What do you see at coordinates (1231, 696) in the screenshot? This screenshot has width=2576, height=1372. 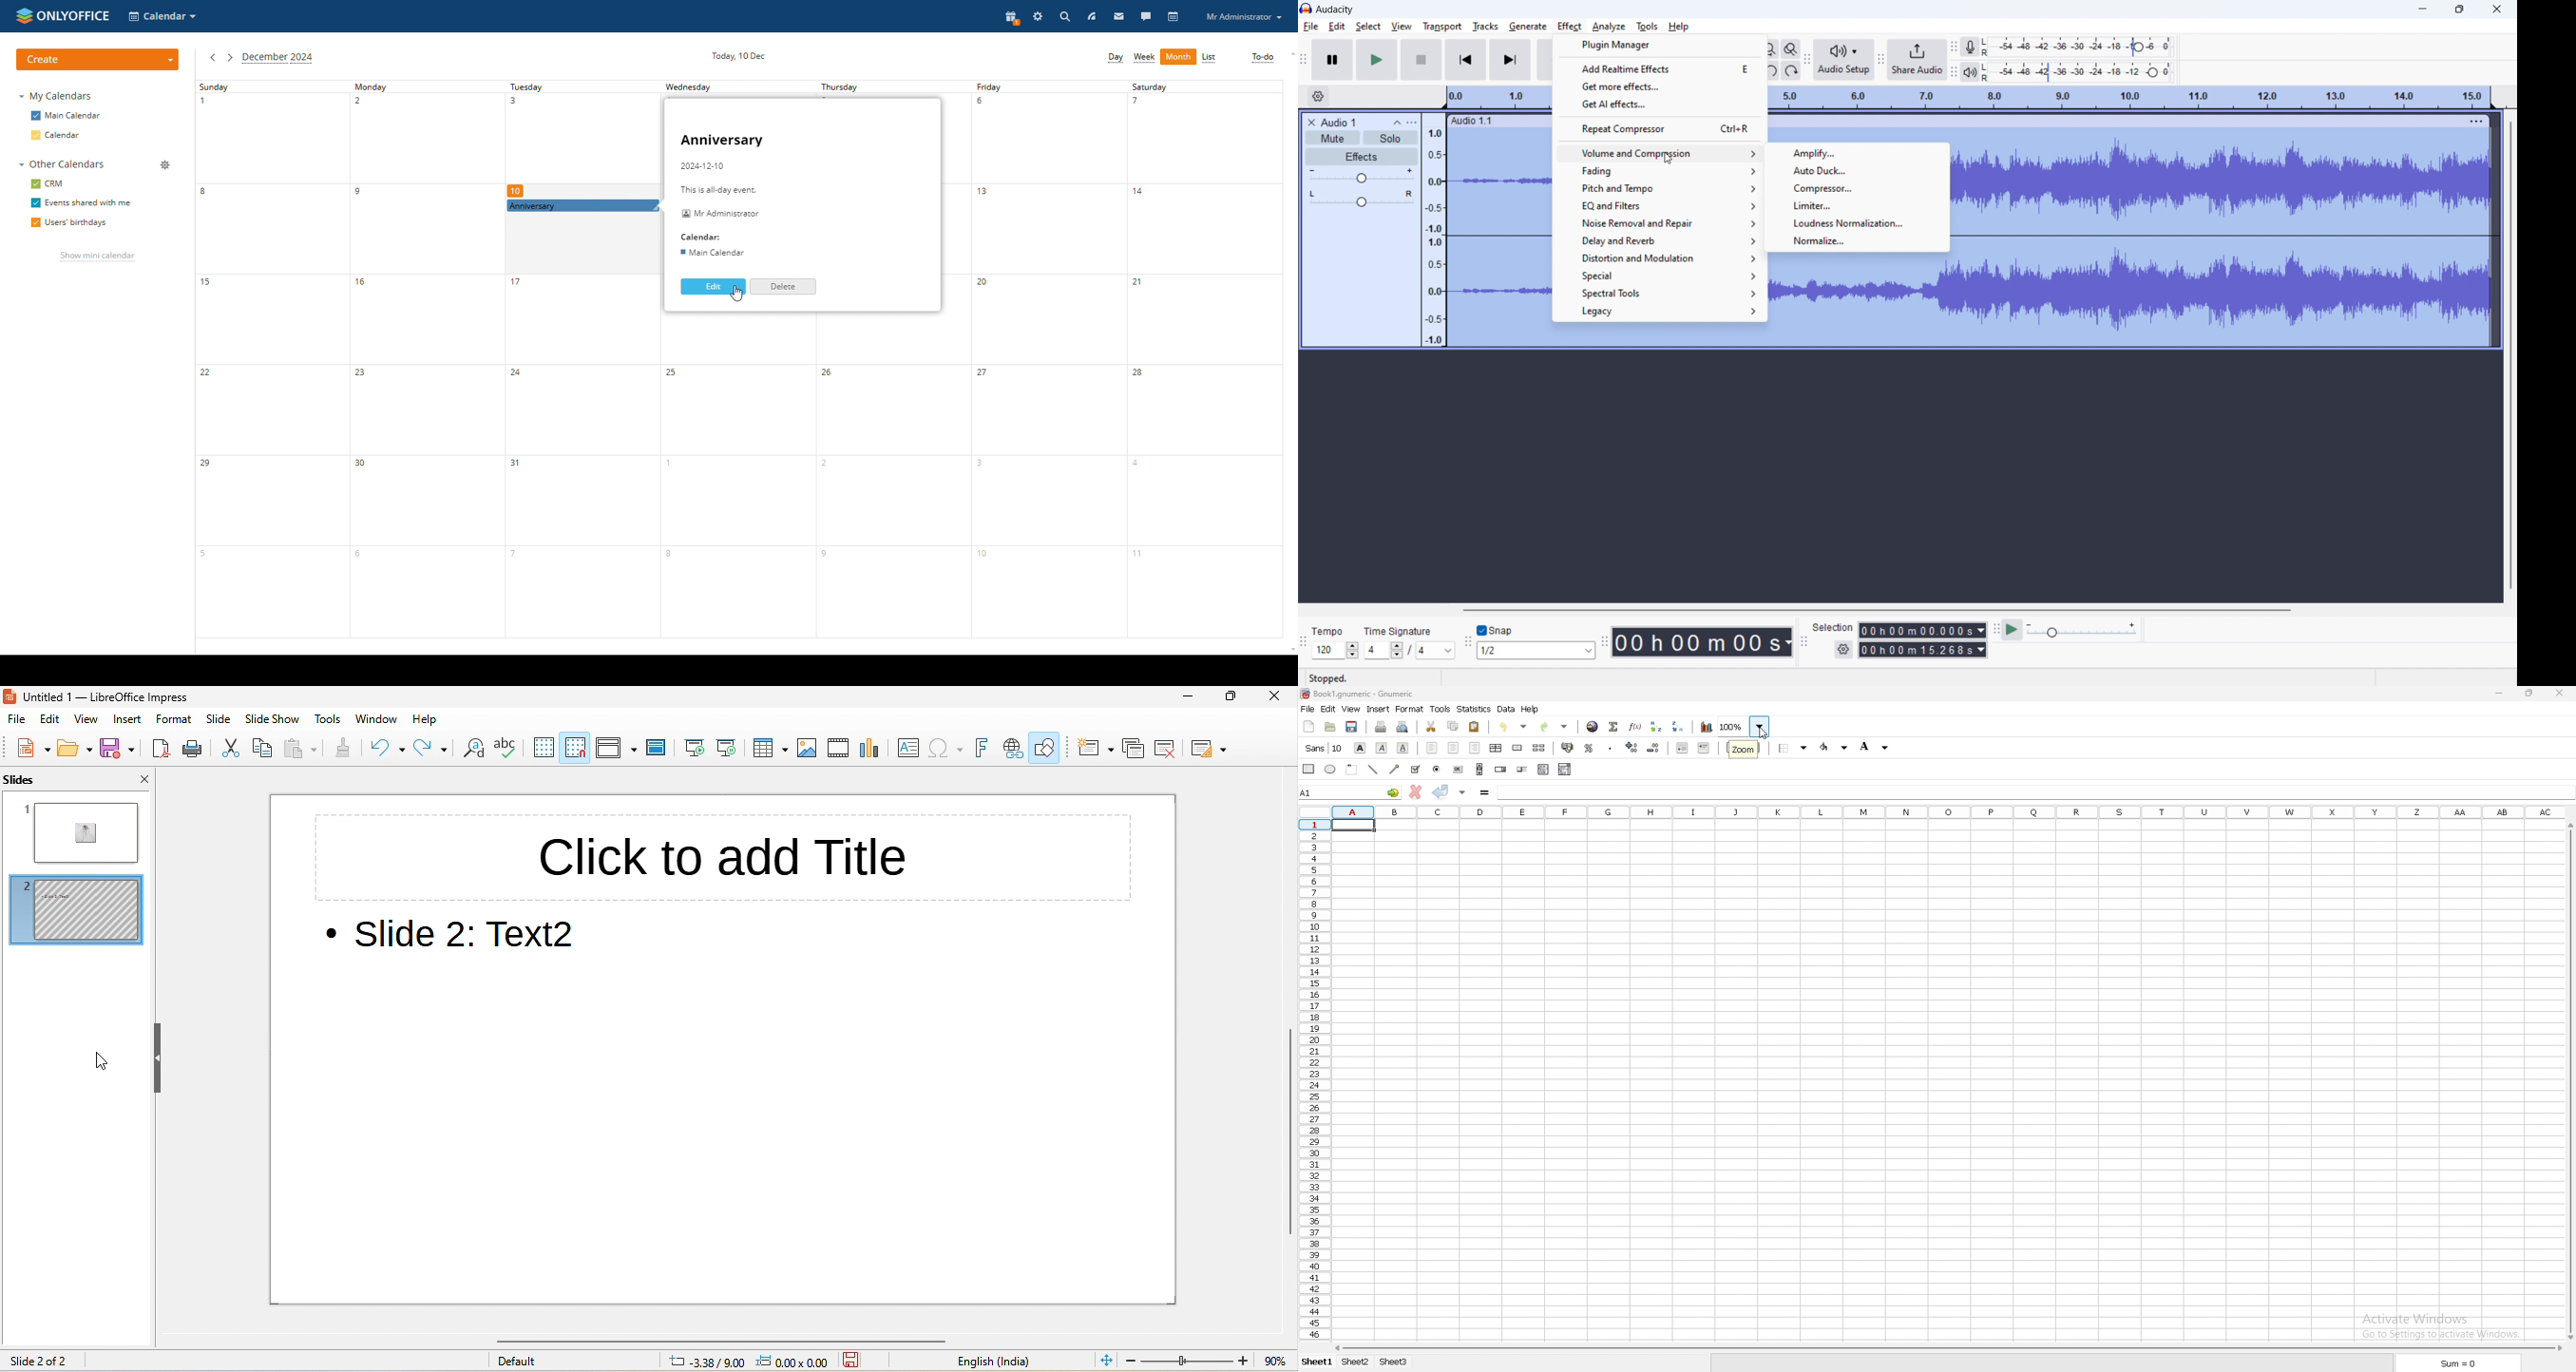 I see `maximize` at bounding box center [1231, 696].